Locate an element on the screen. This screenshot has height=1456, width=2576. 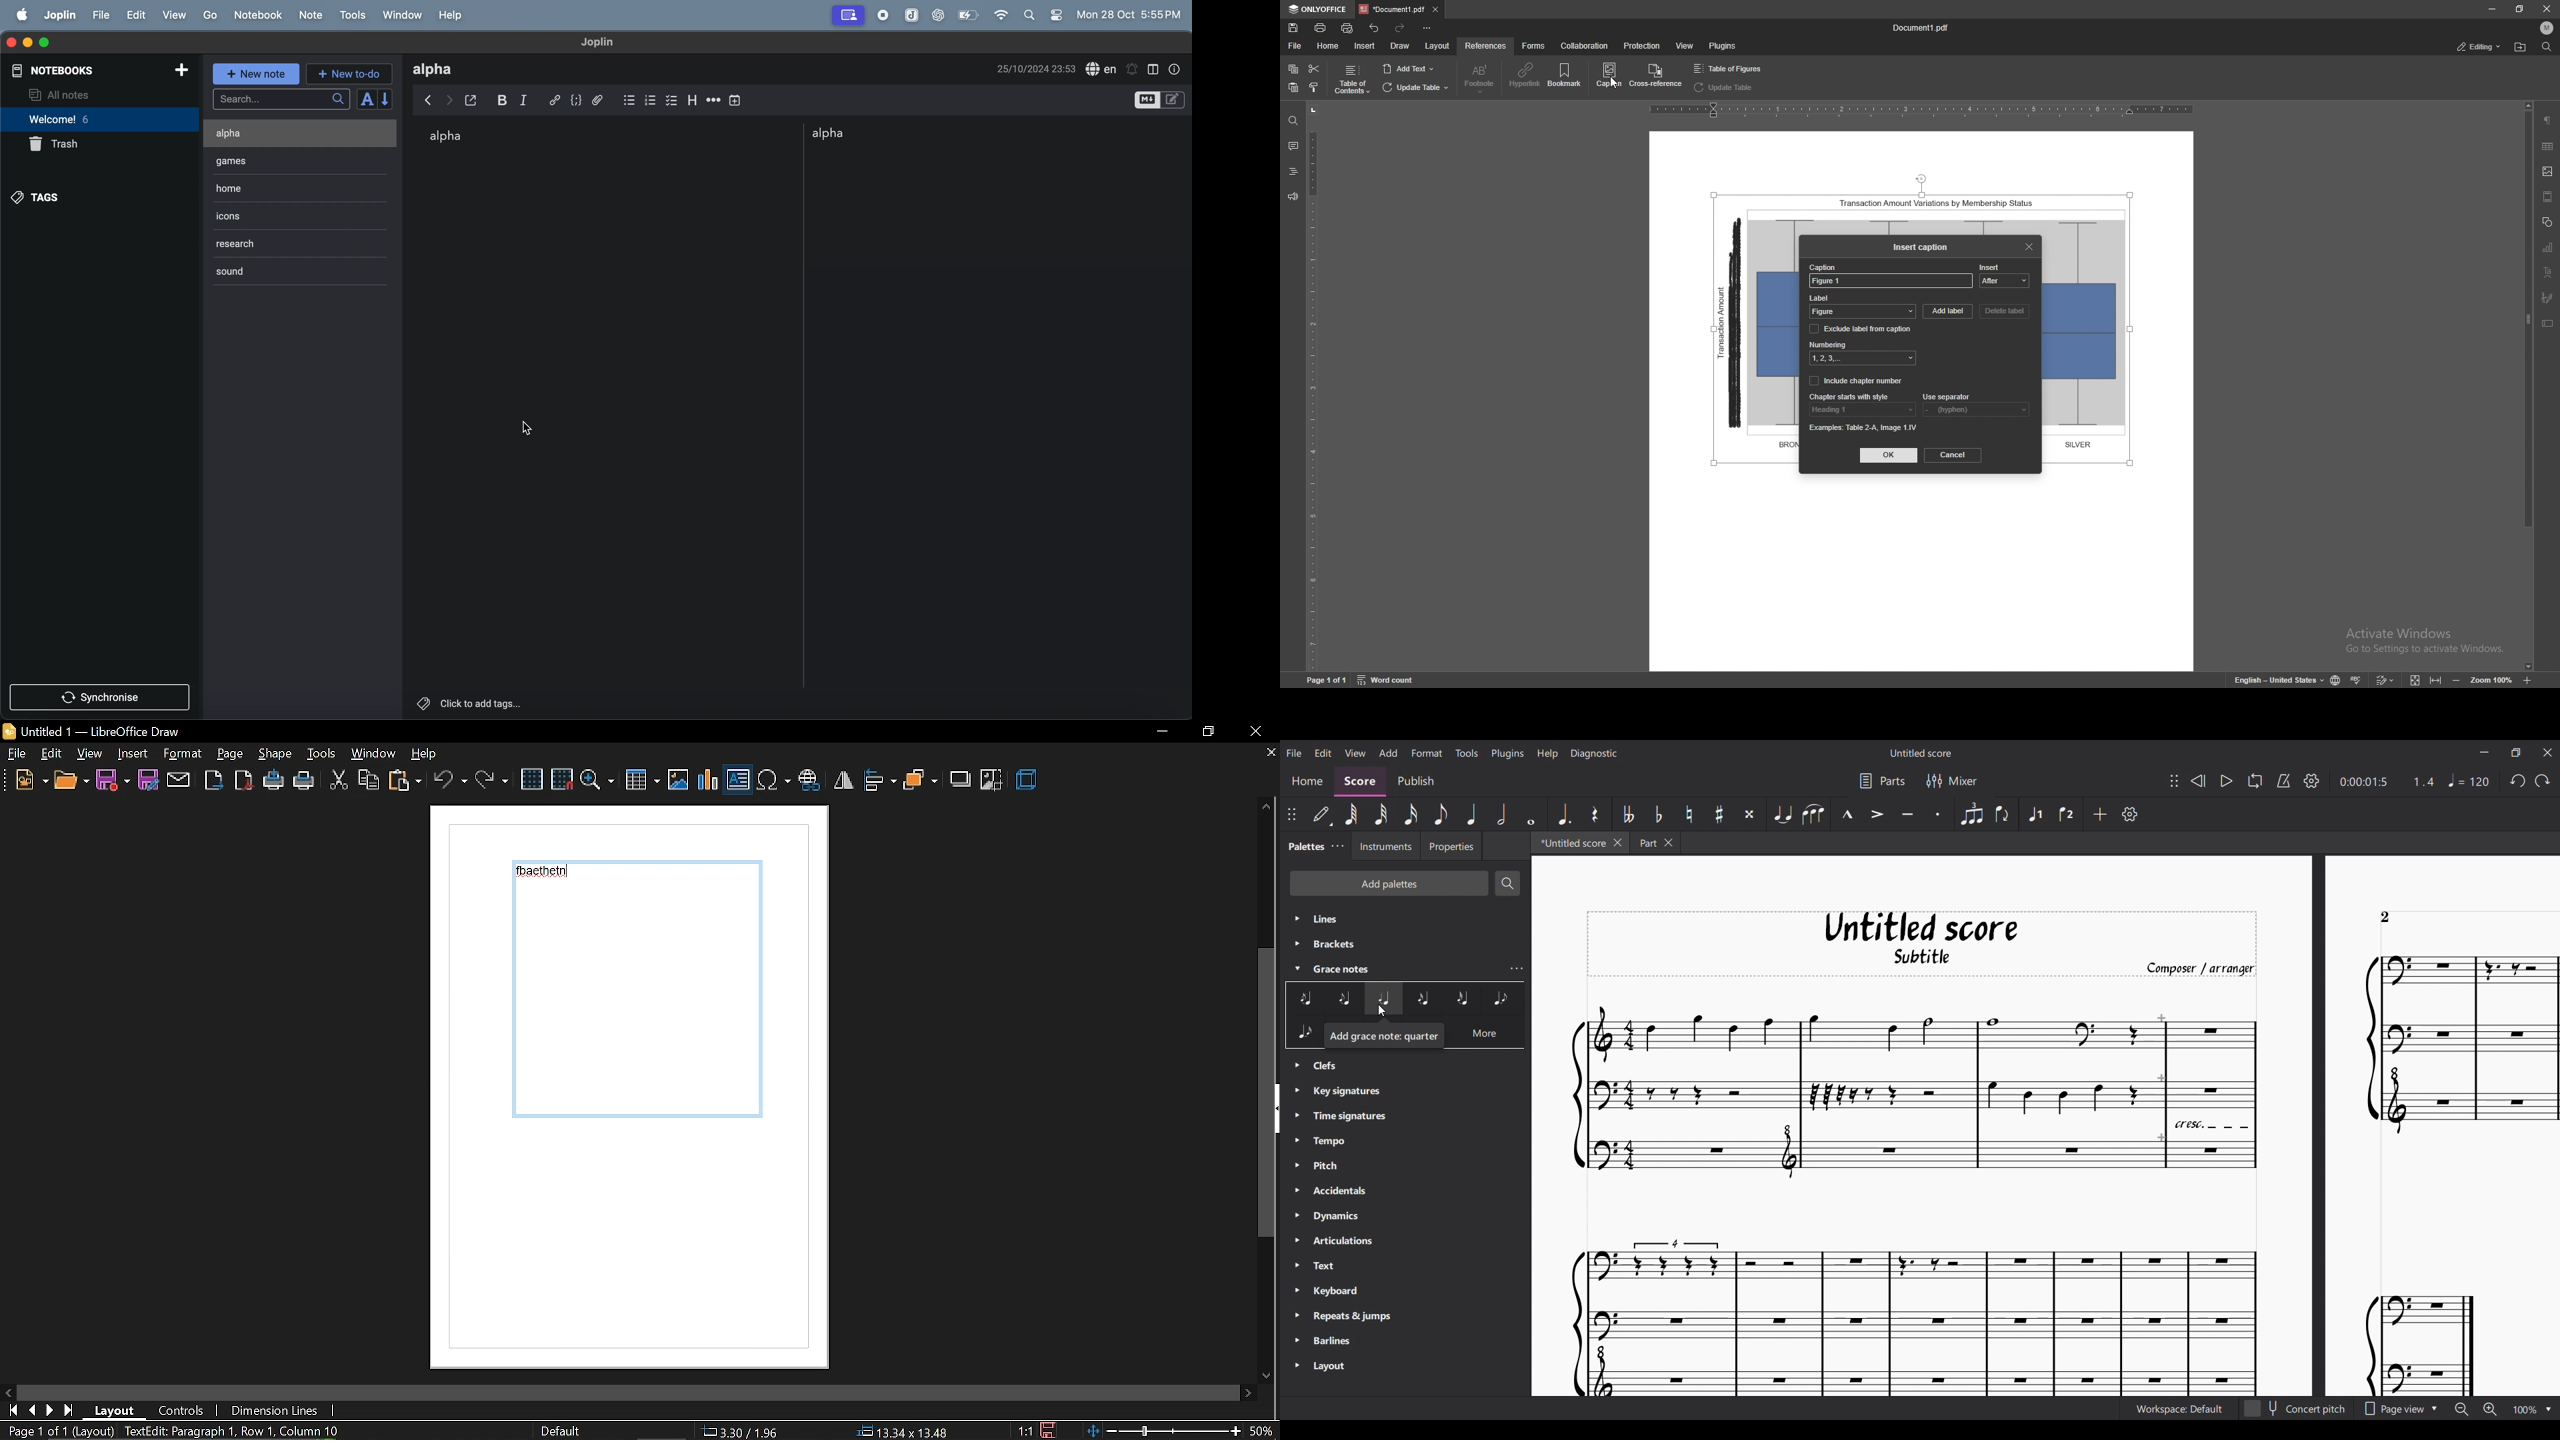
Page number is located at coordinates (2385, 917).